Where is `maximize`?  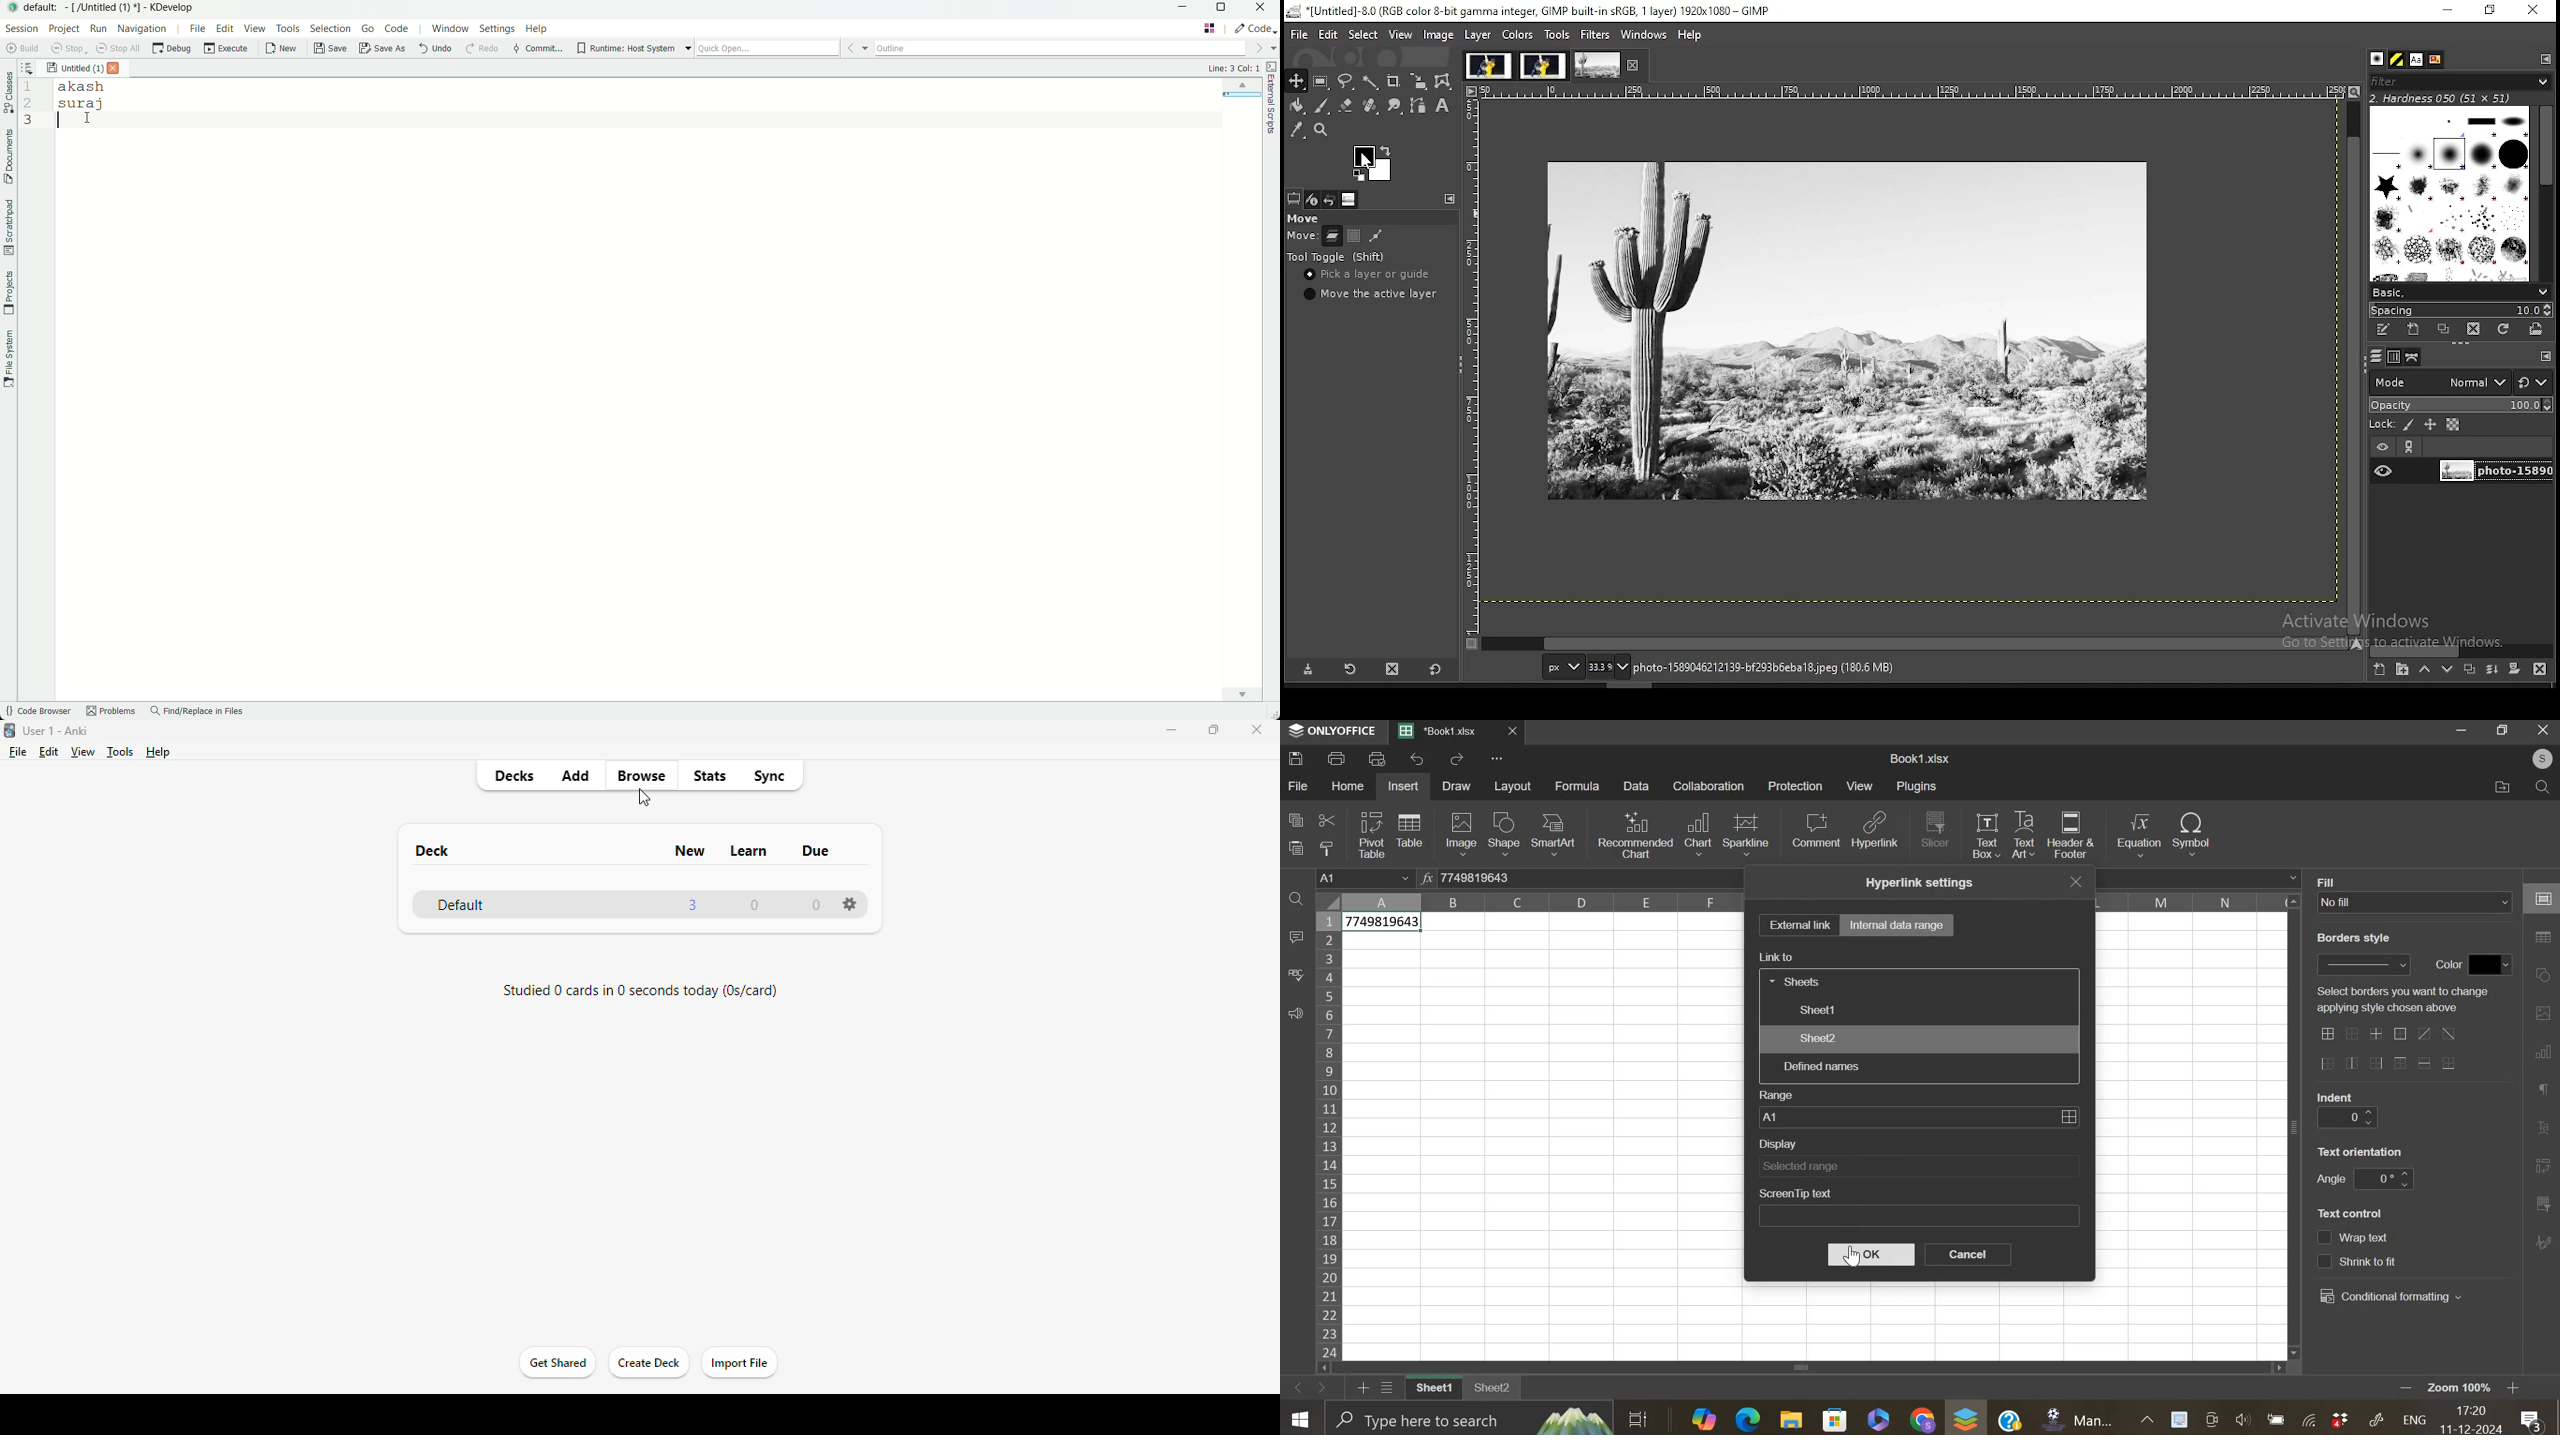 maximize is located at coordinates (1215, 729).